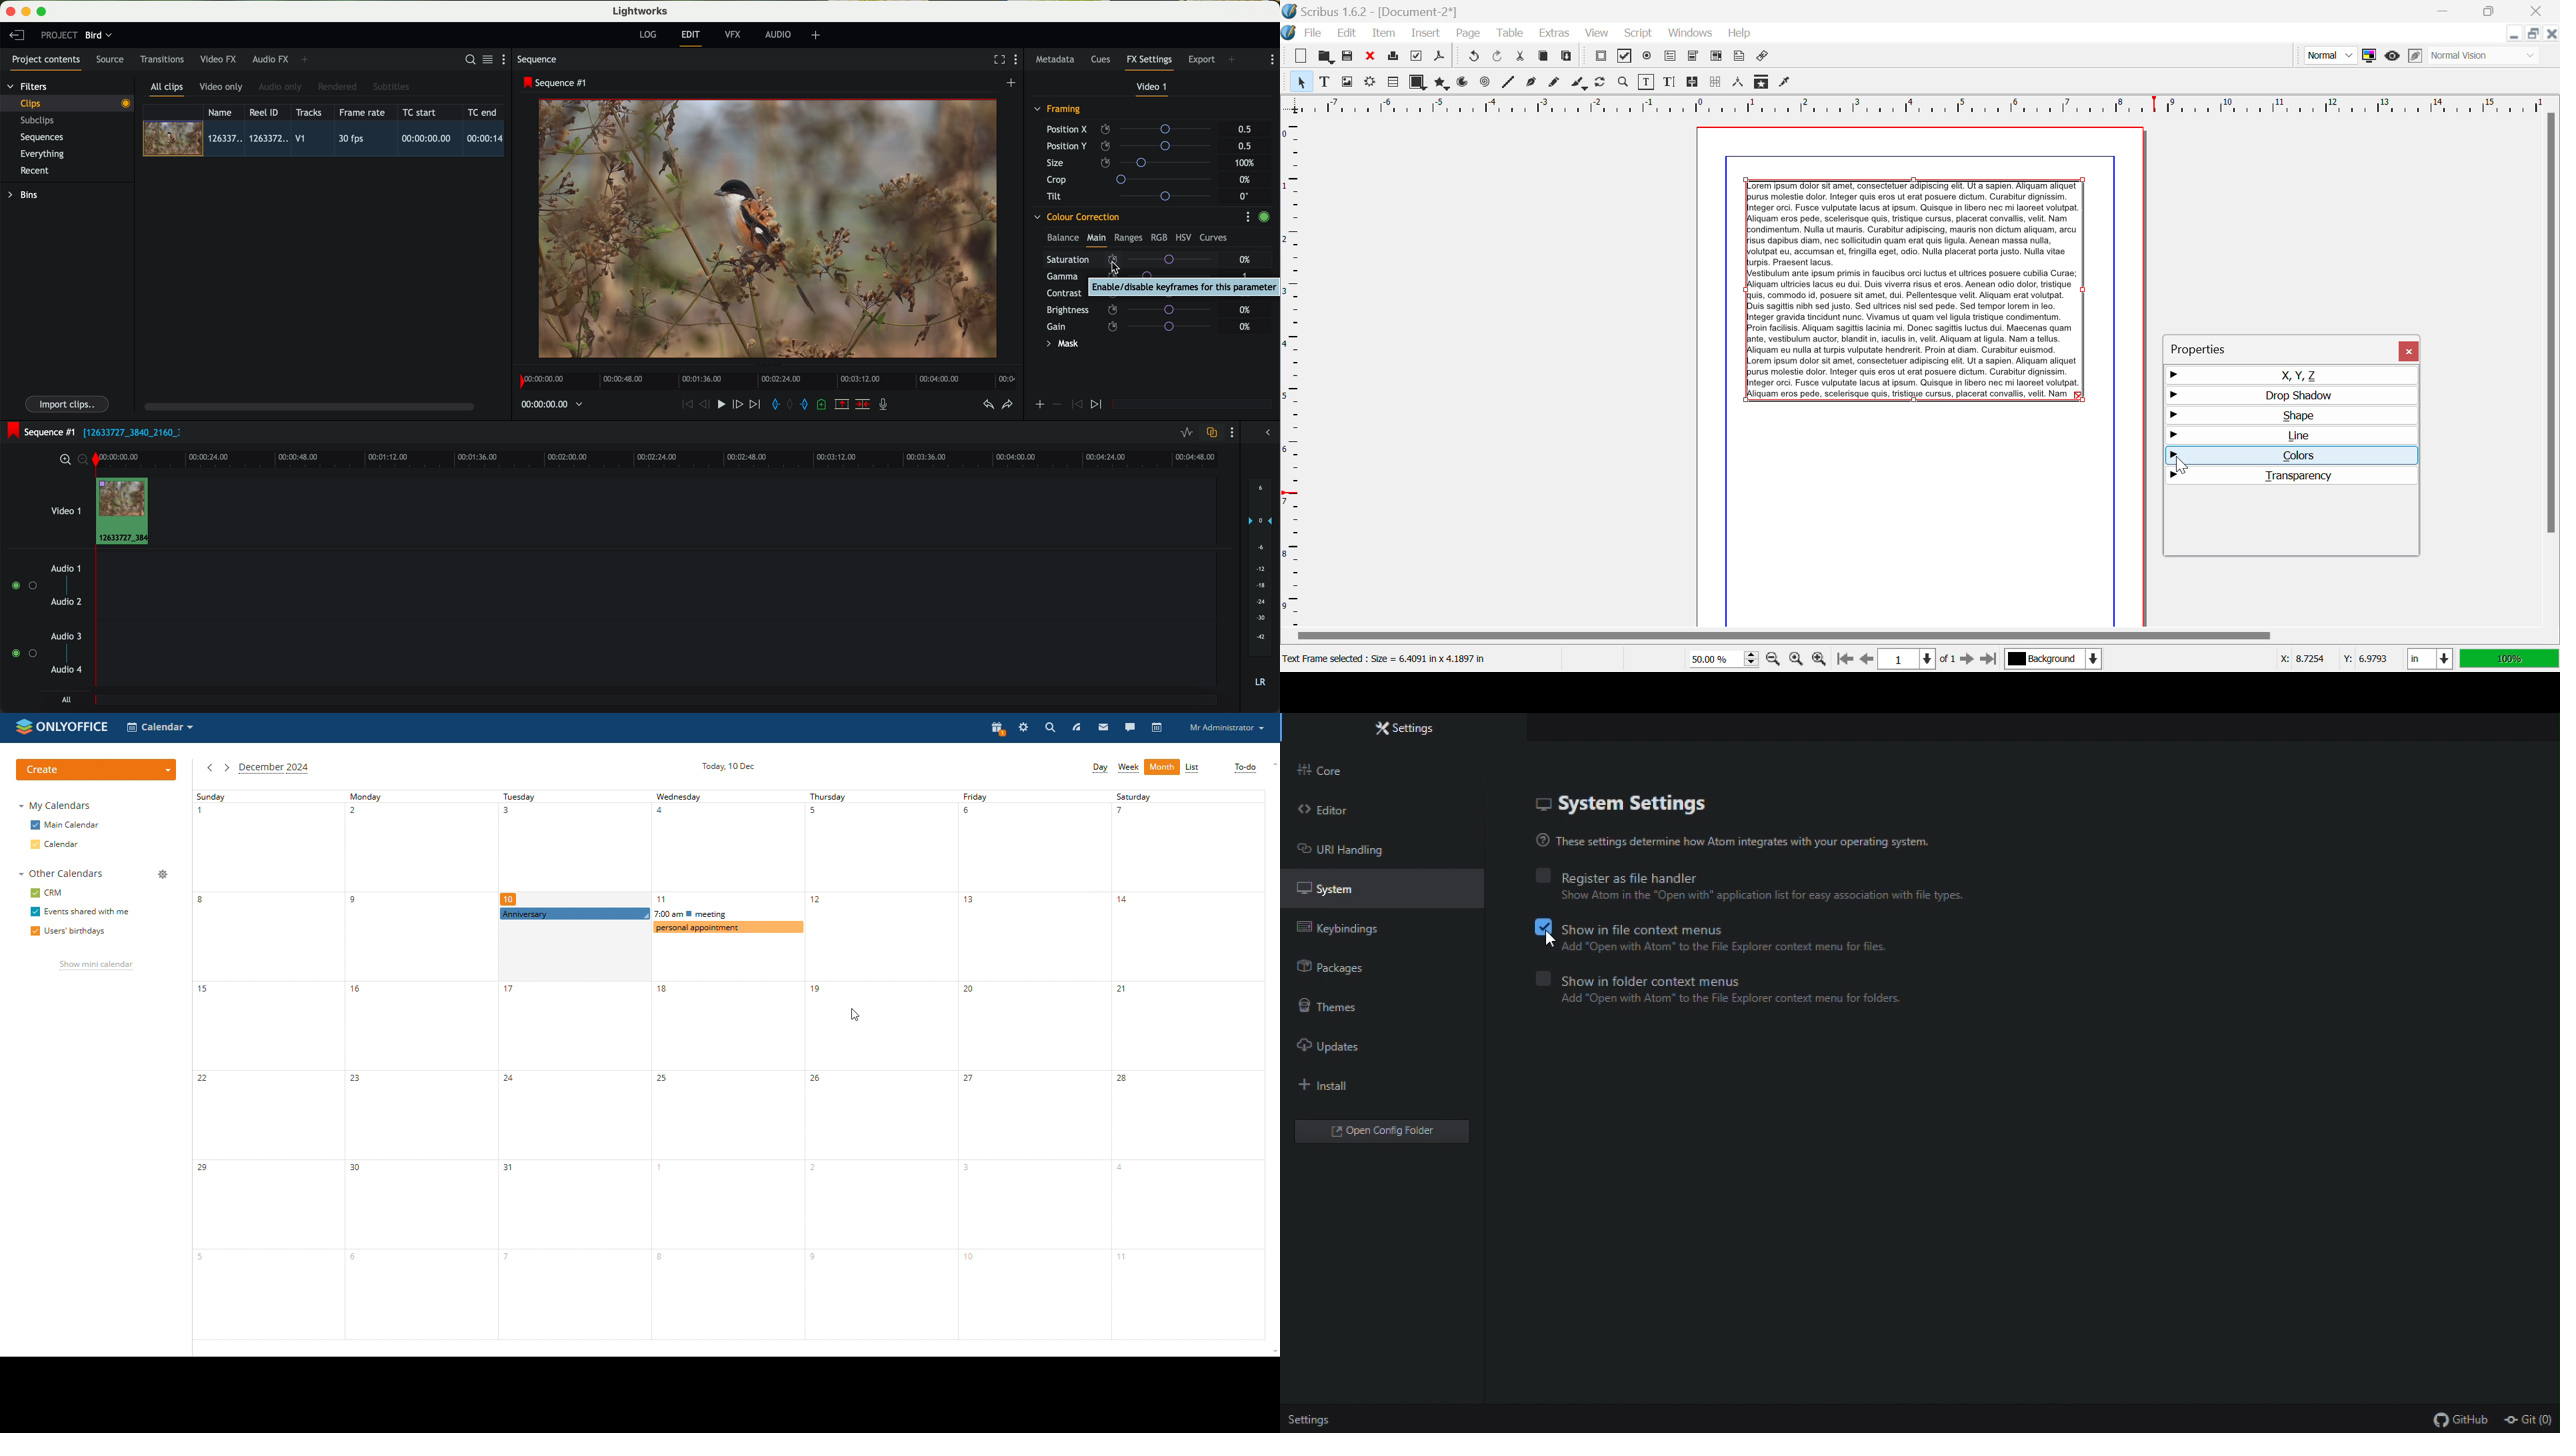 The width and height of the screenshot is (2576, 1456). I want to click on zoom in, so click(64, 460).